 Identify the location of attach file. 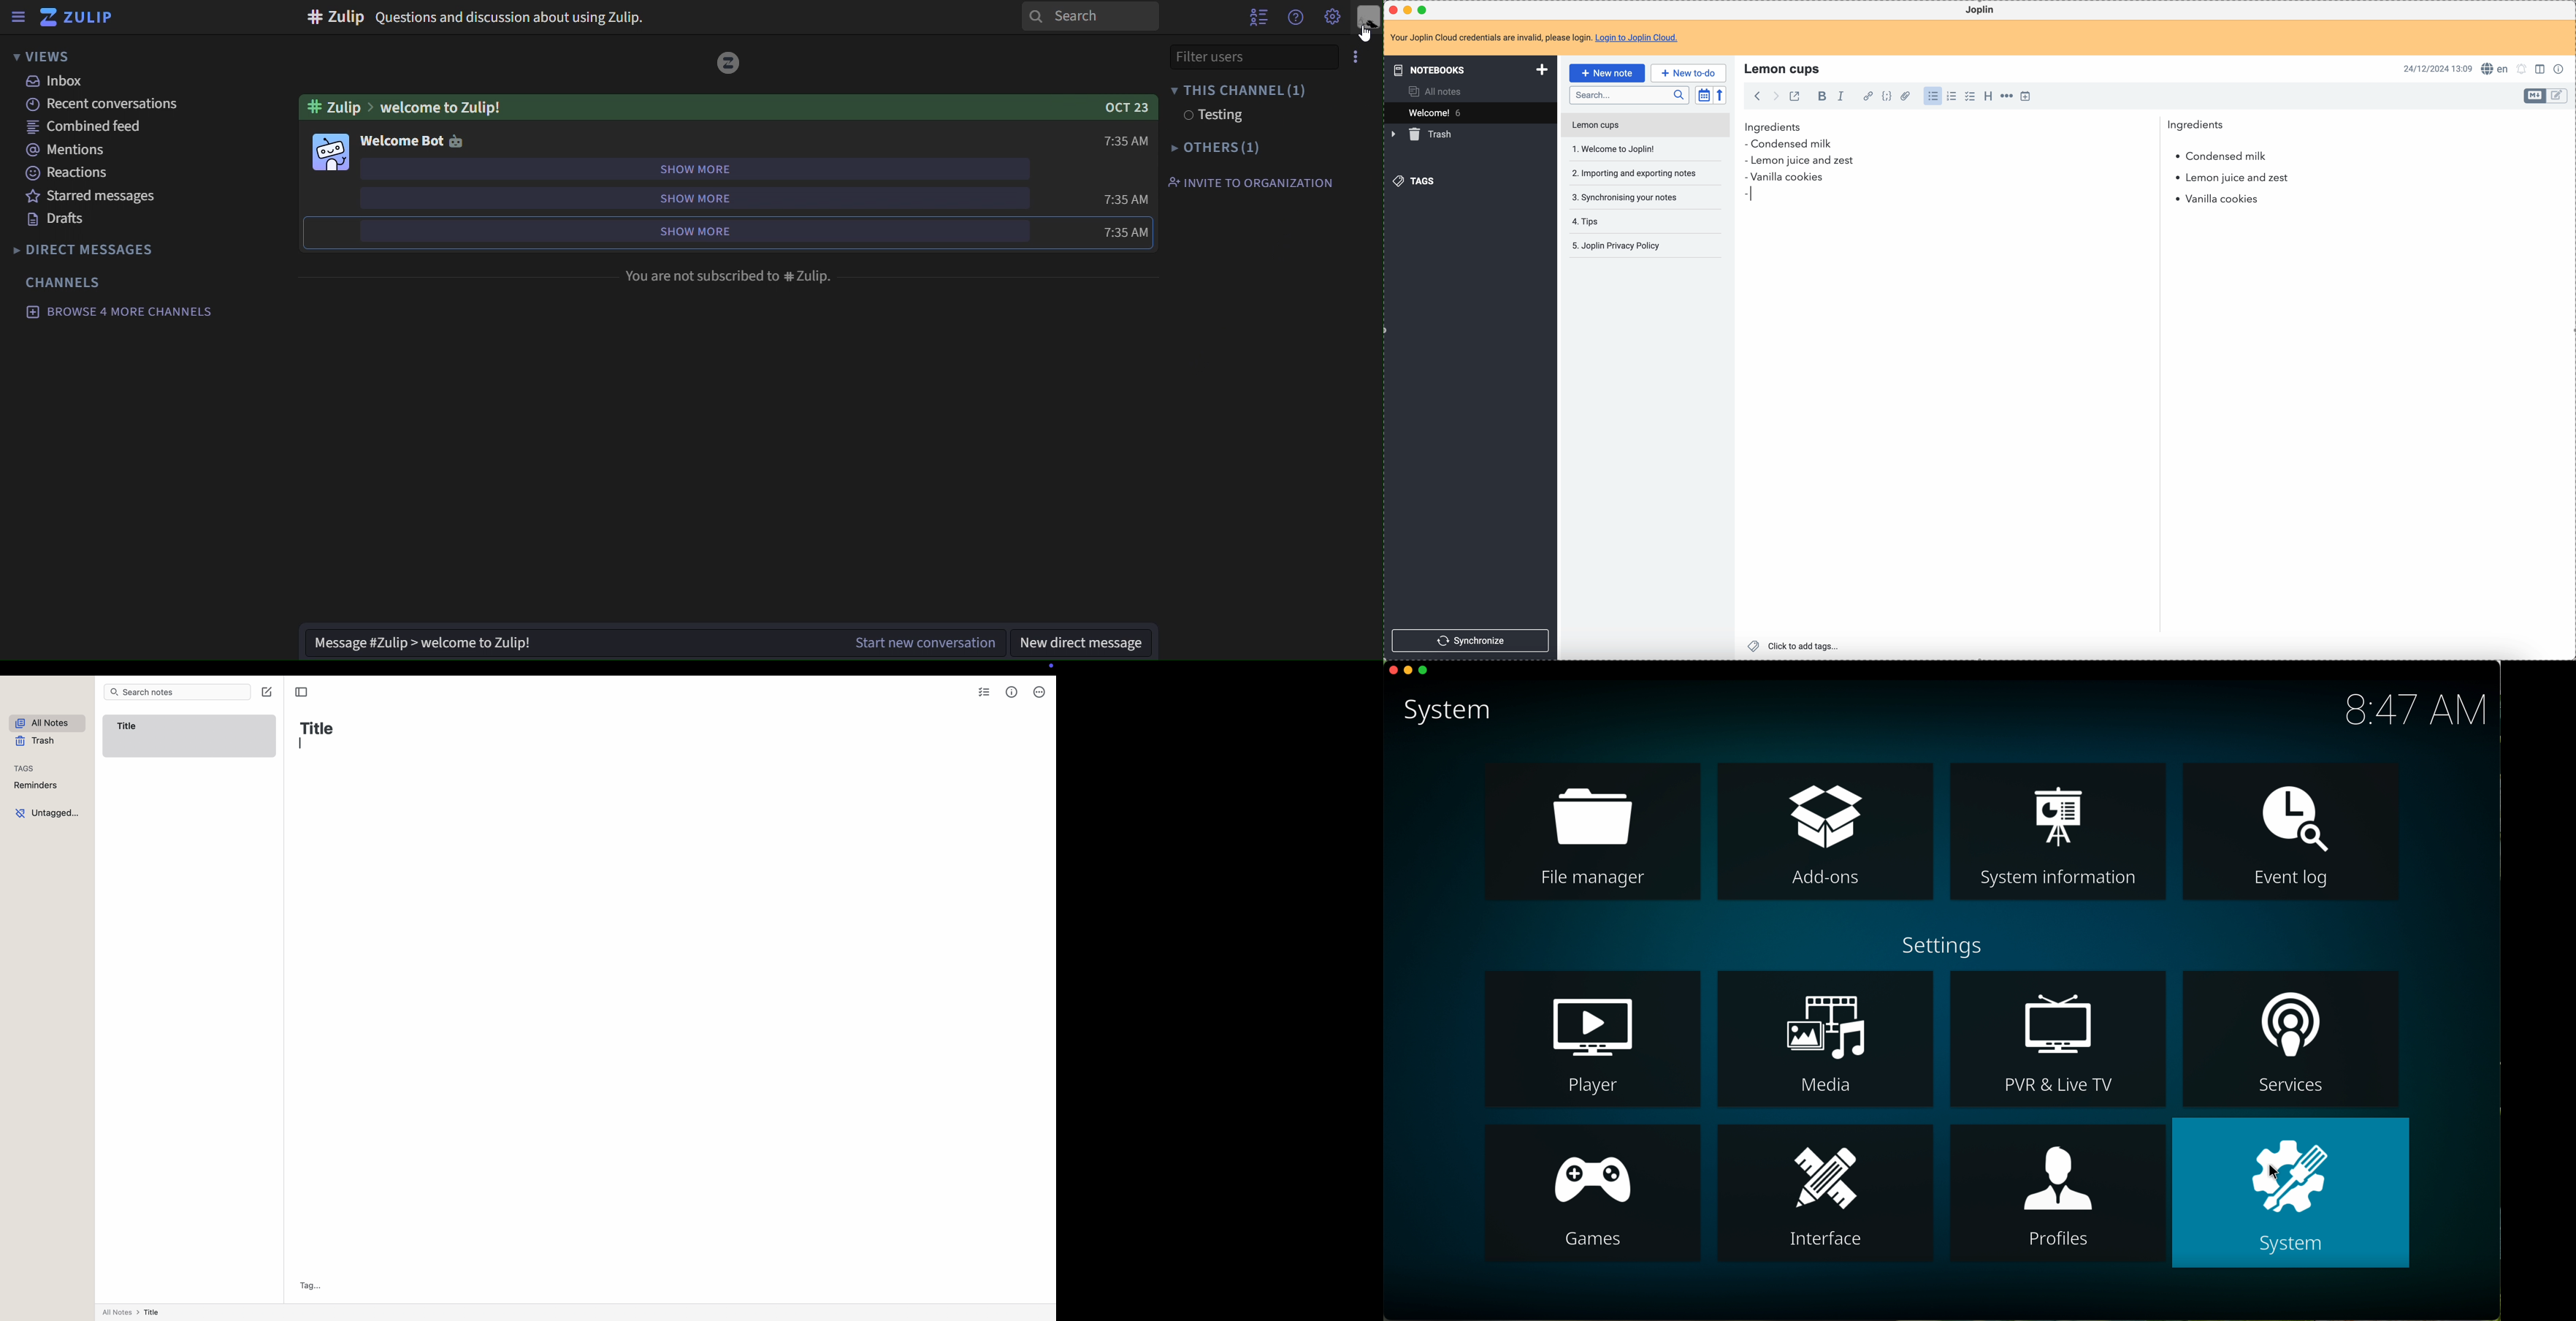
(1904, 97).